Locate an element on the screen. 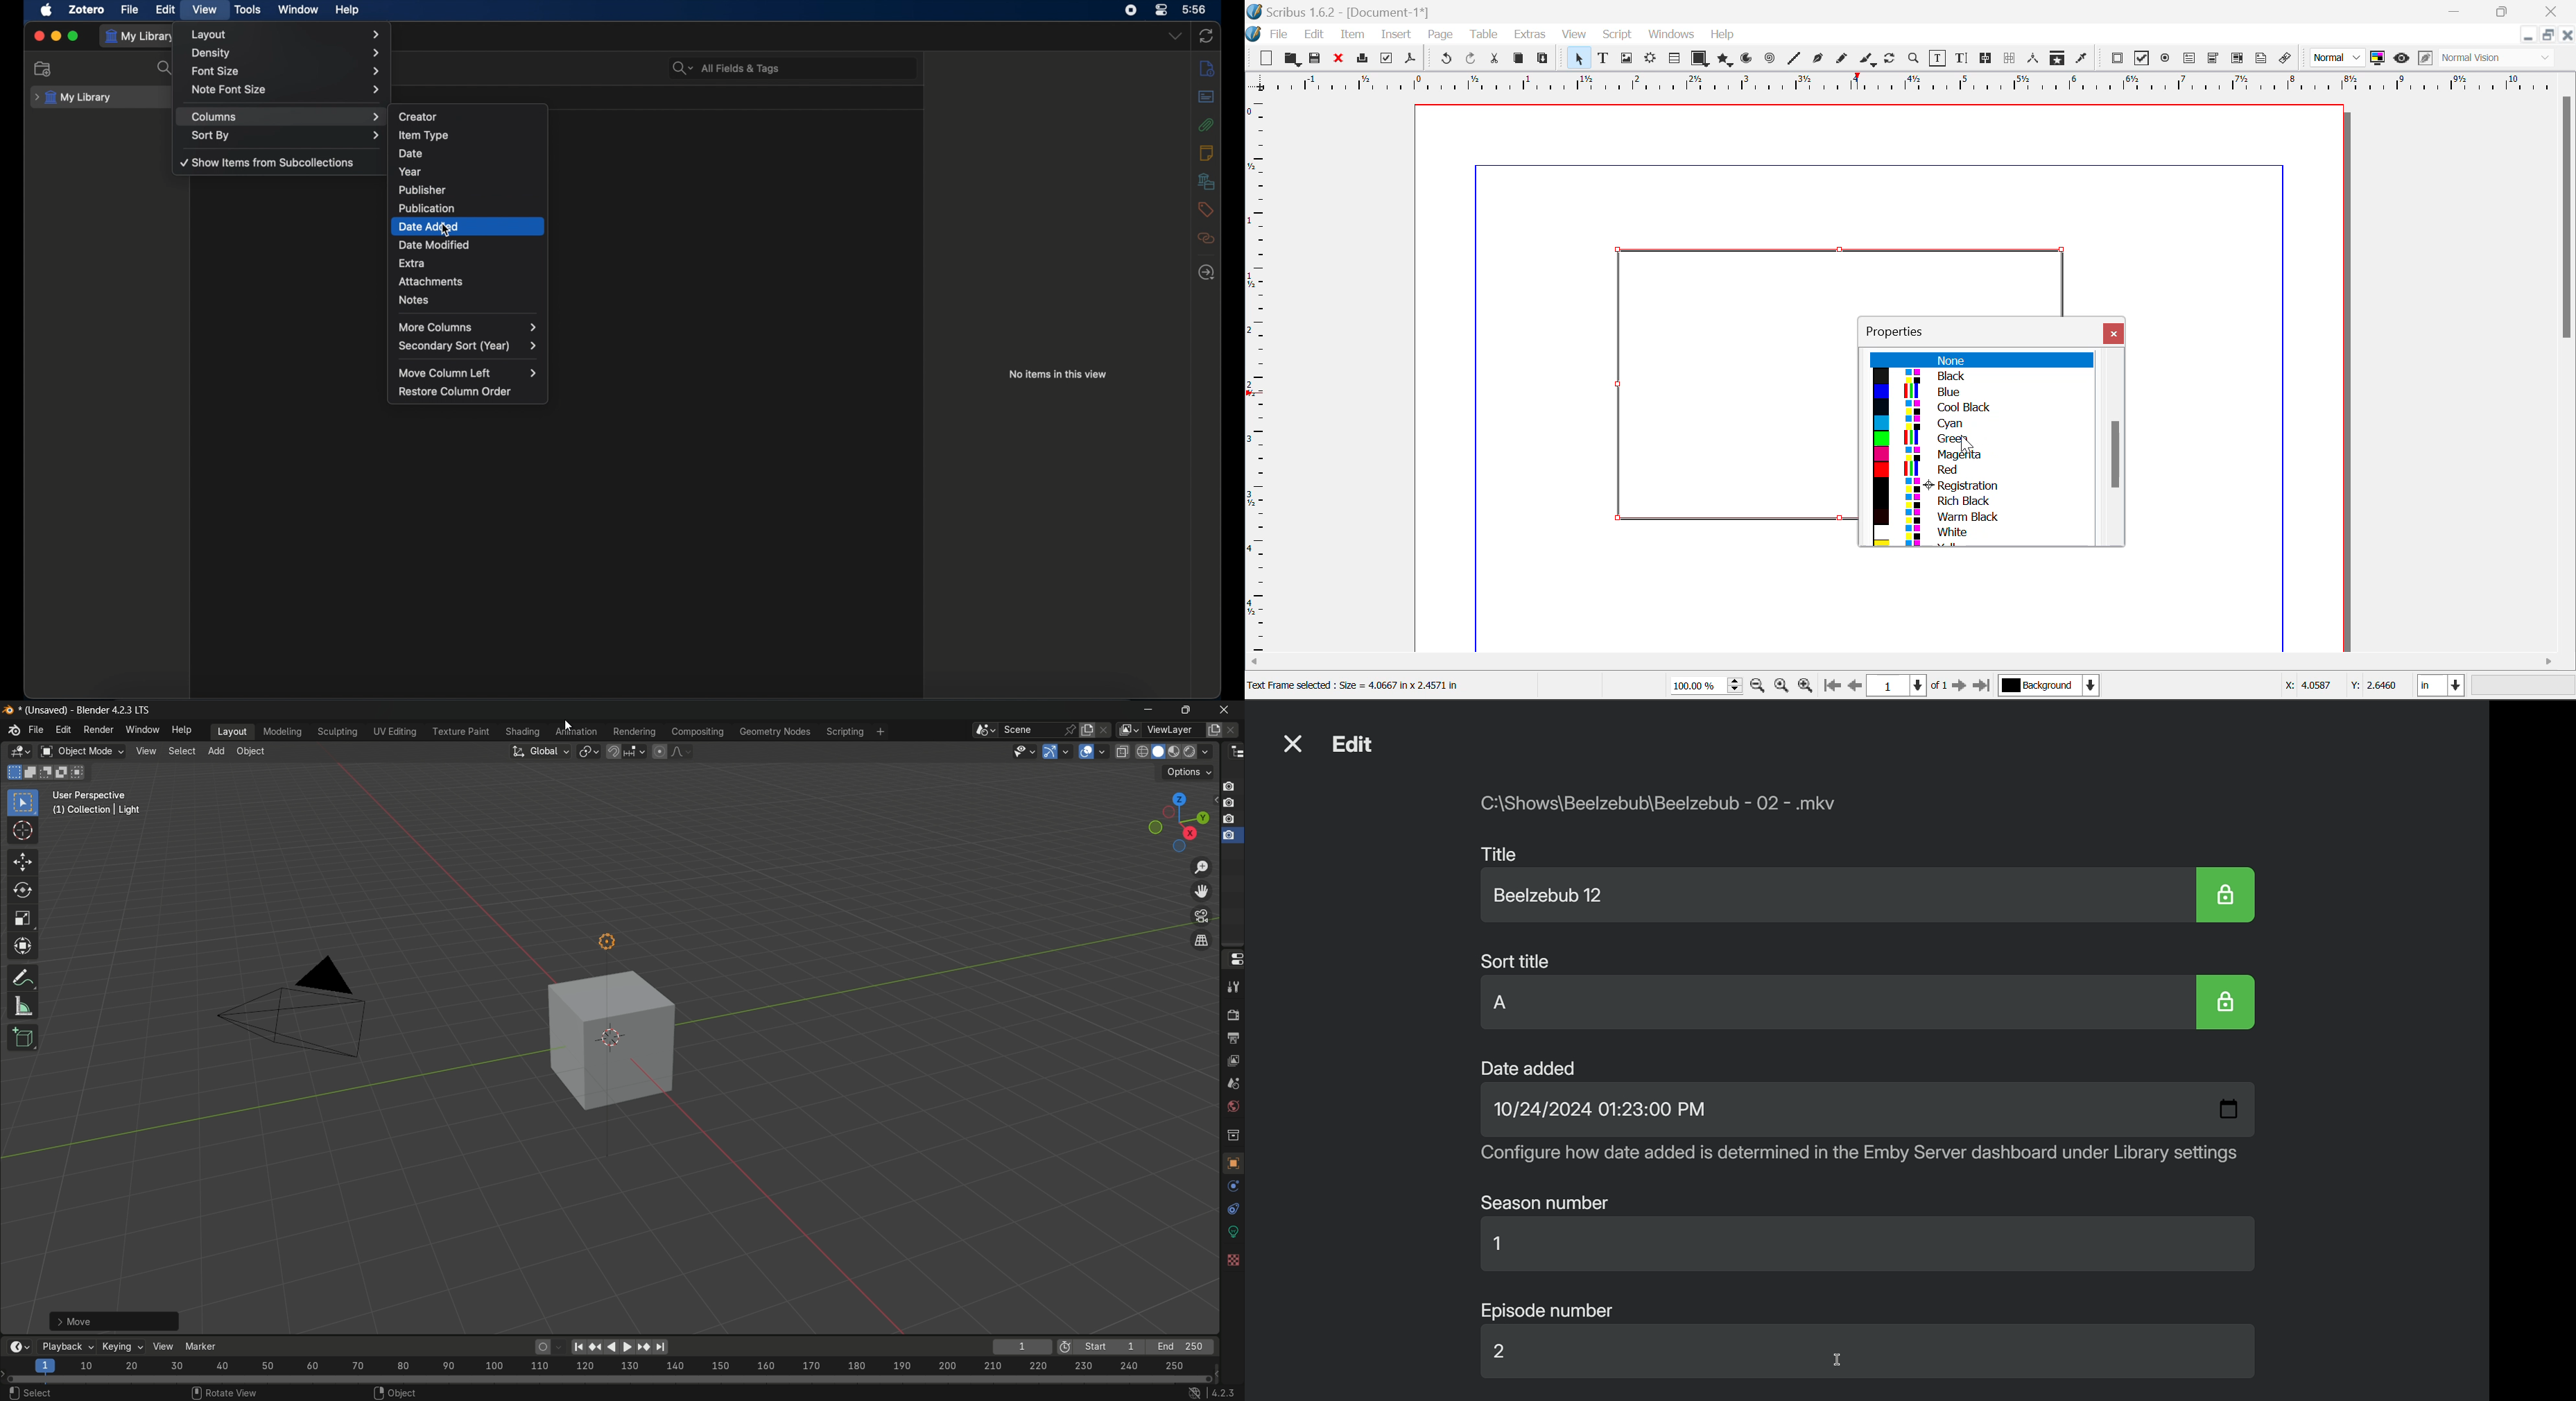 This screenshot has height=1428, width=2576. Cyan is located at coordinates (1980, 422).